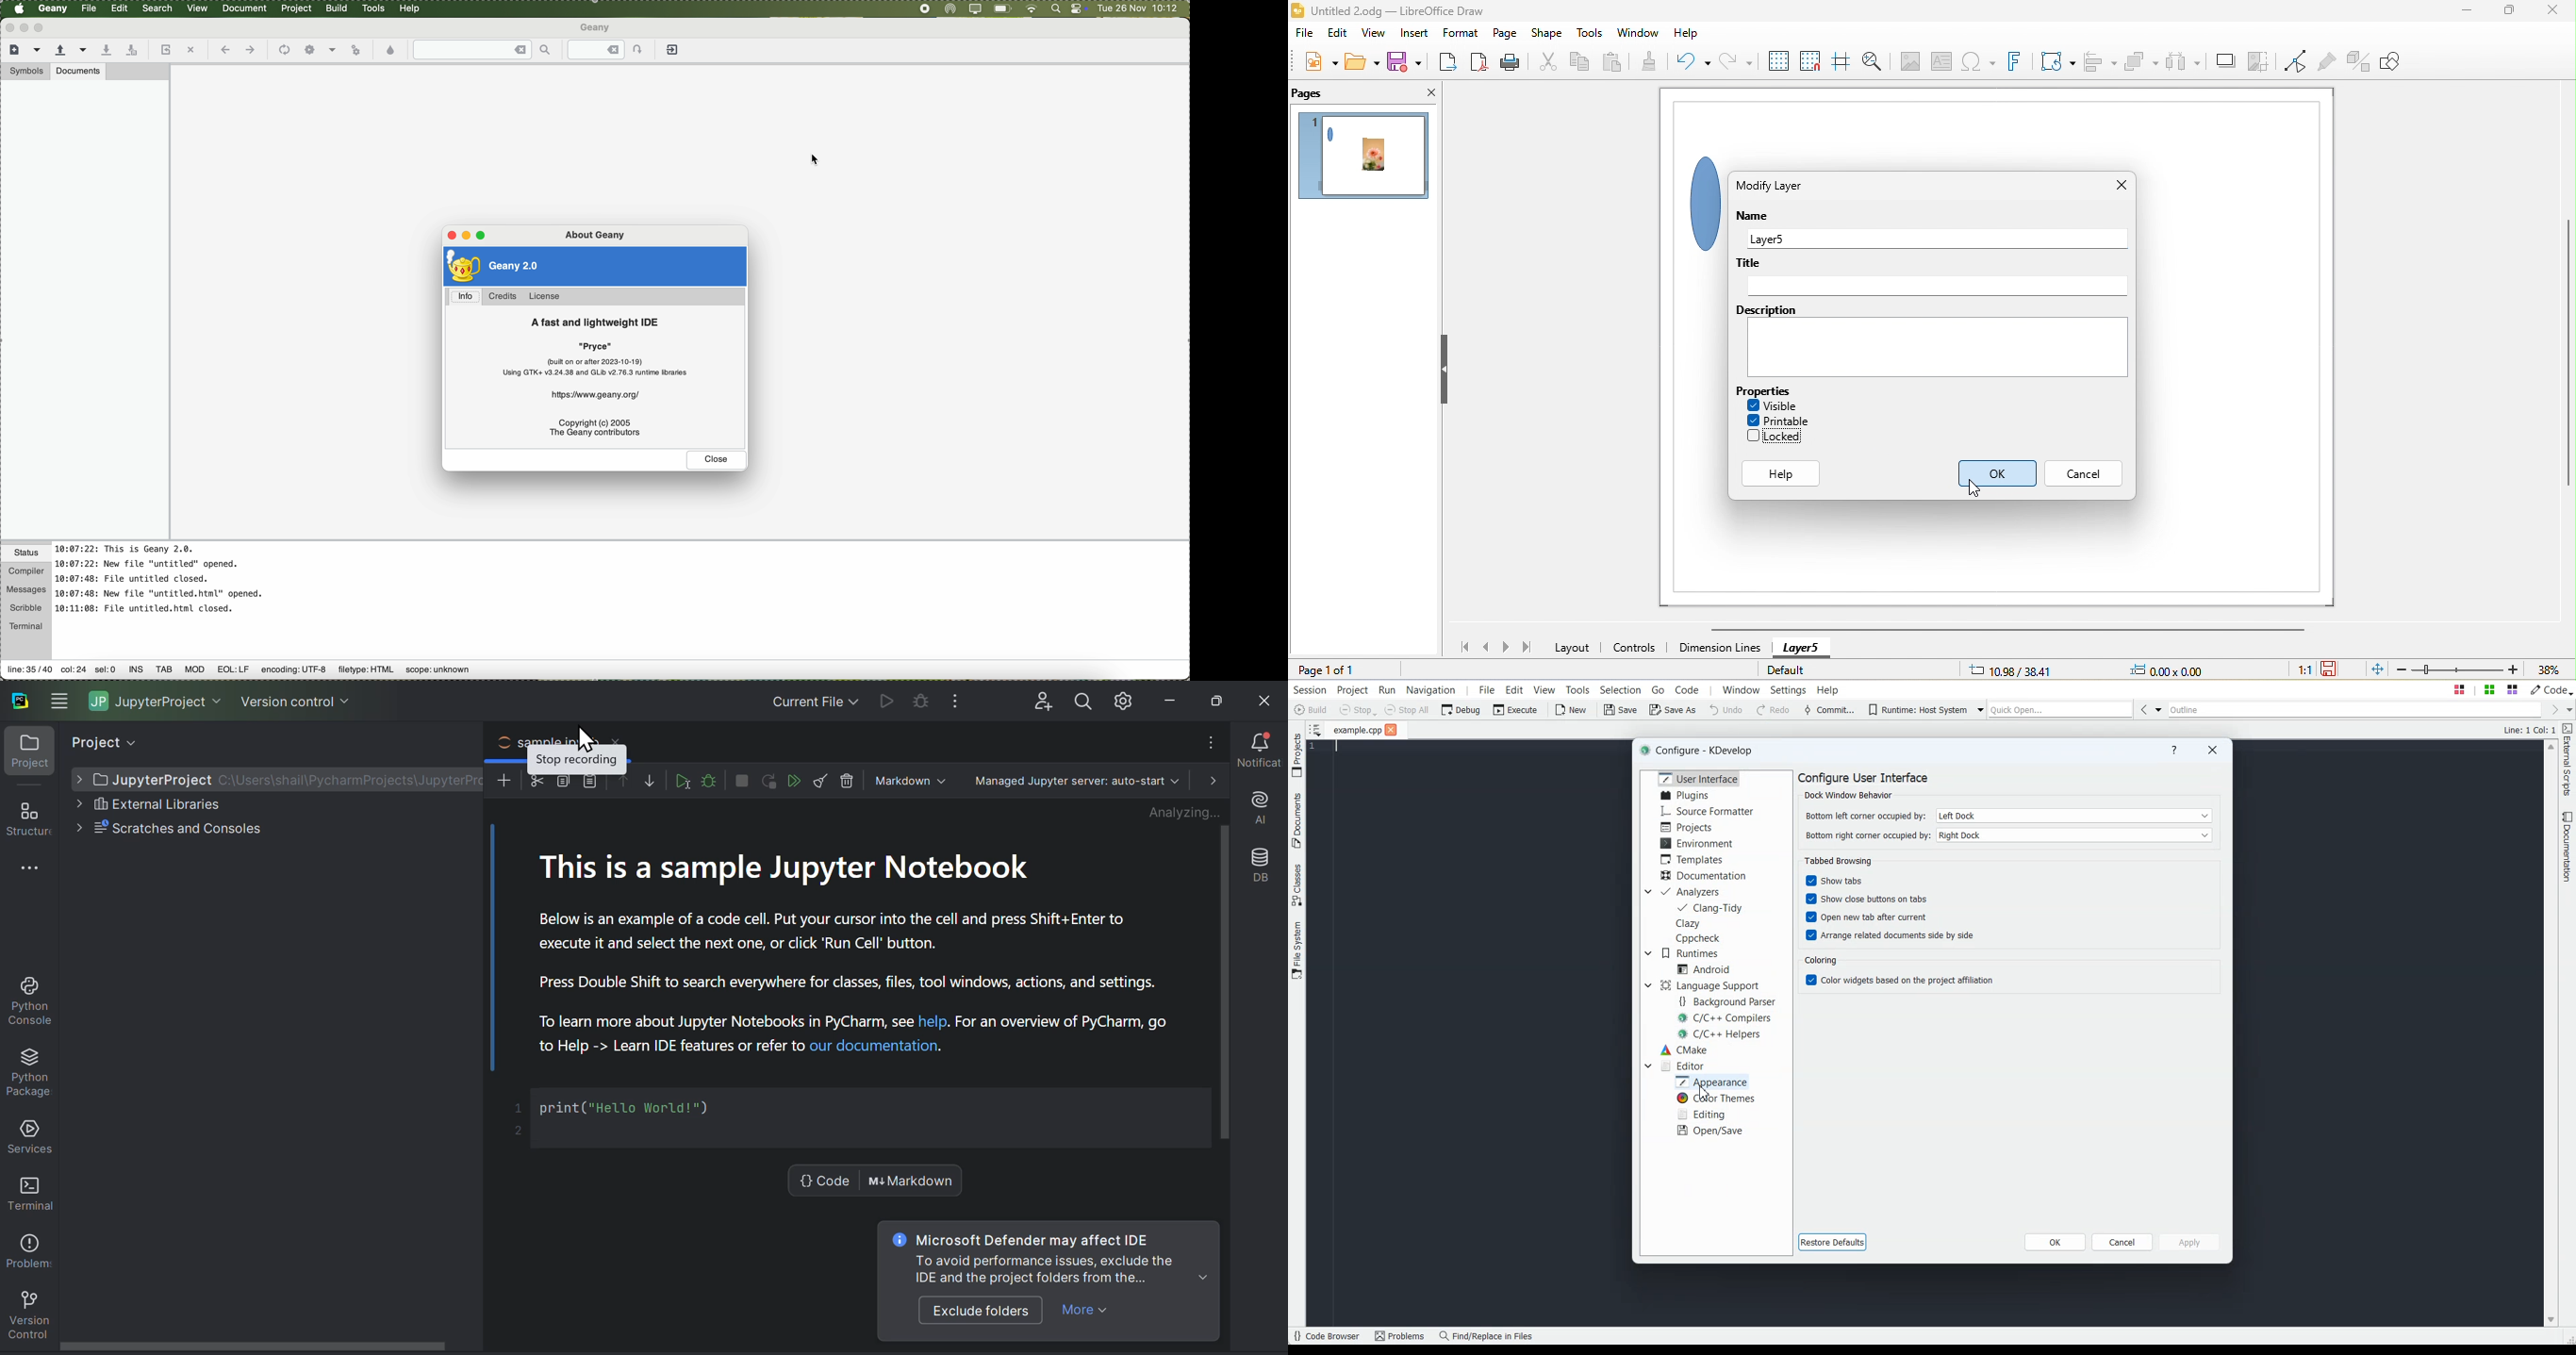  Describe the element at coordinates (1759, 217) in the screenshot. I see `name` at that location.